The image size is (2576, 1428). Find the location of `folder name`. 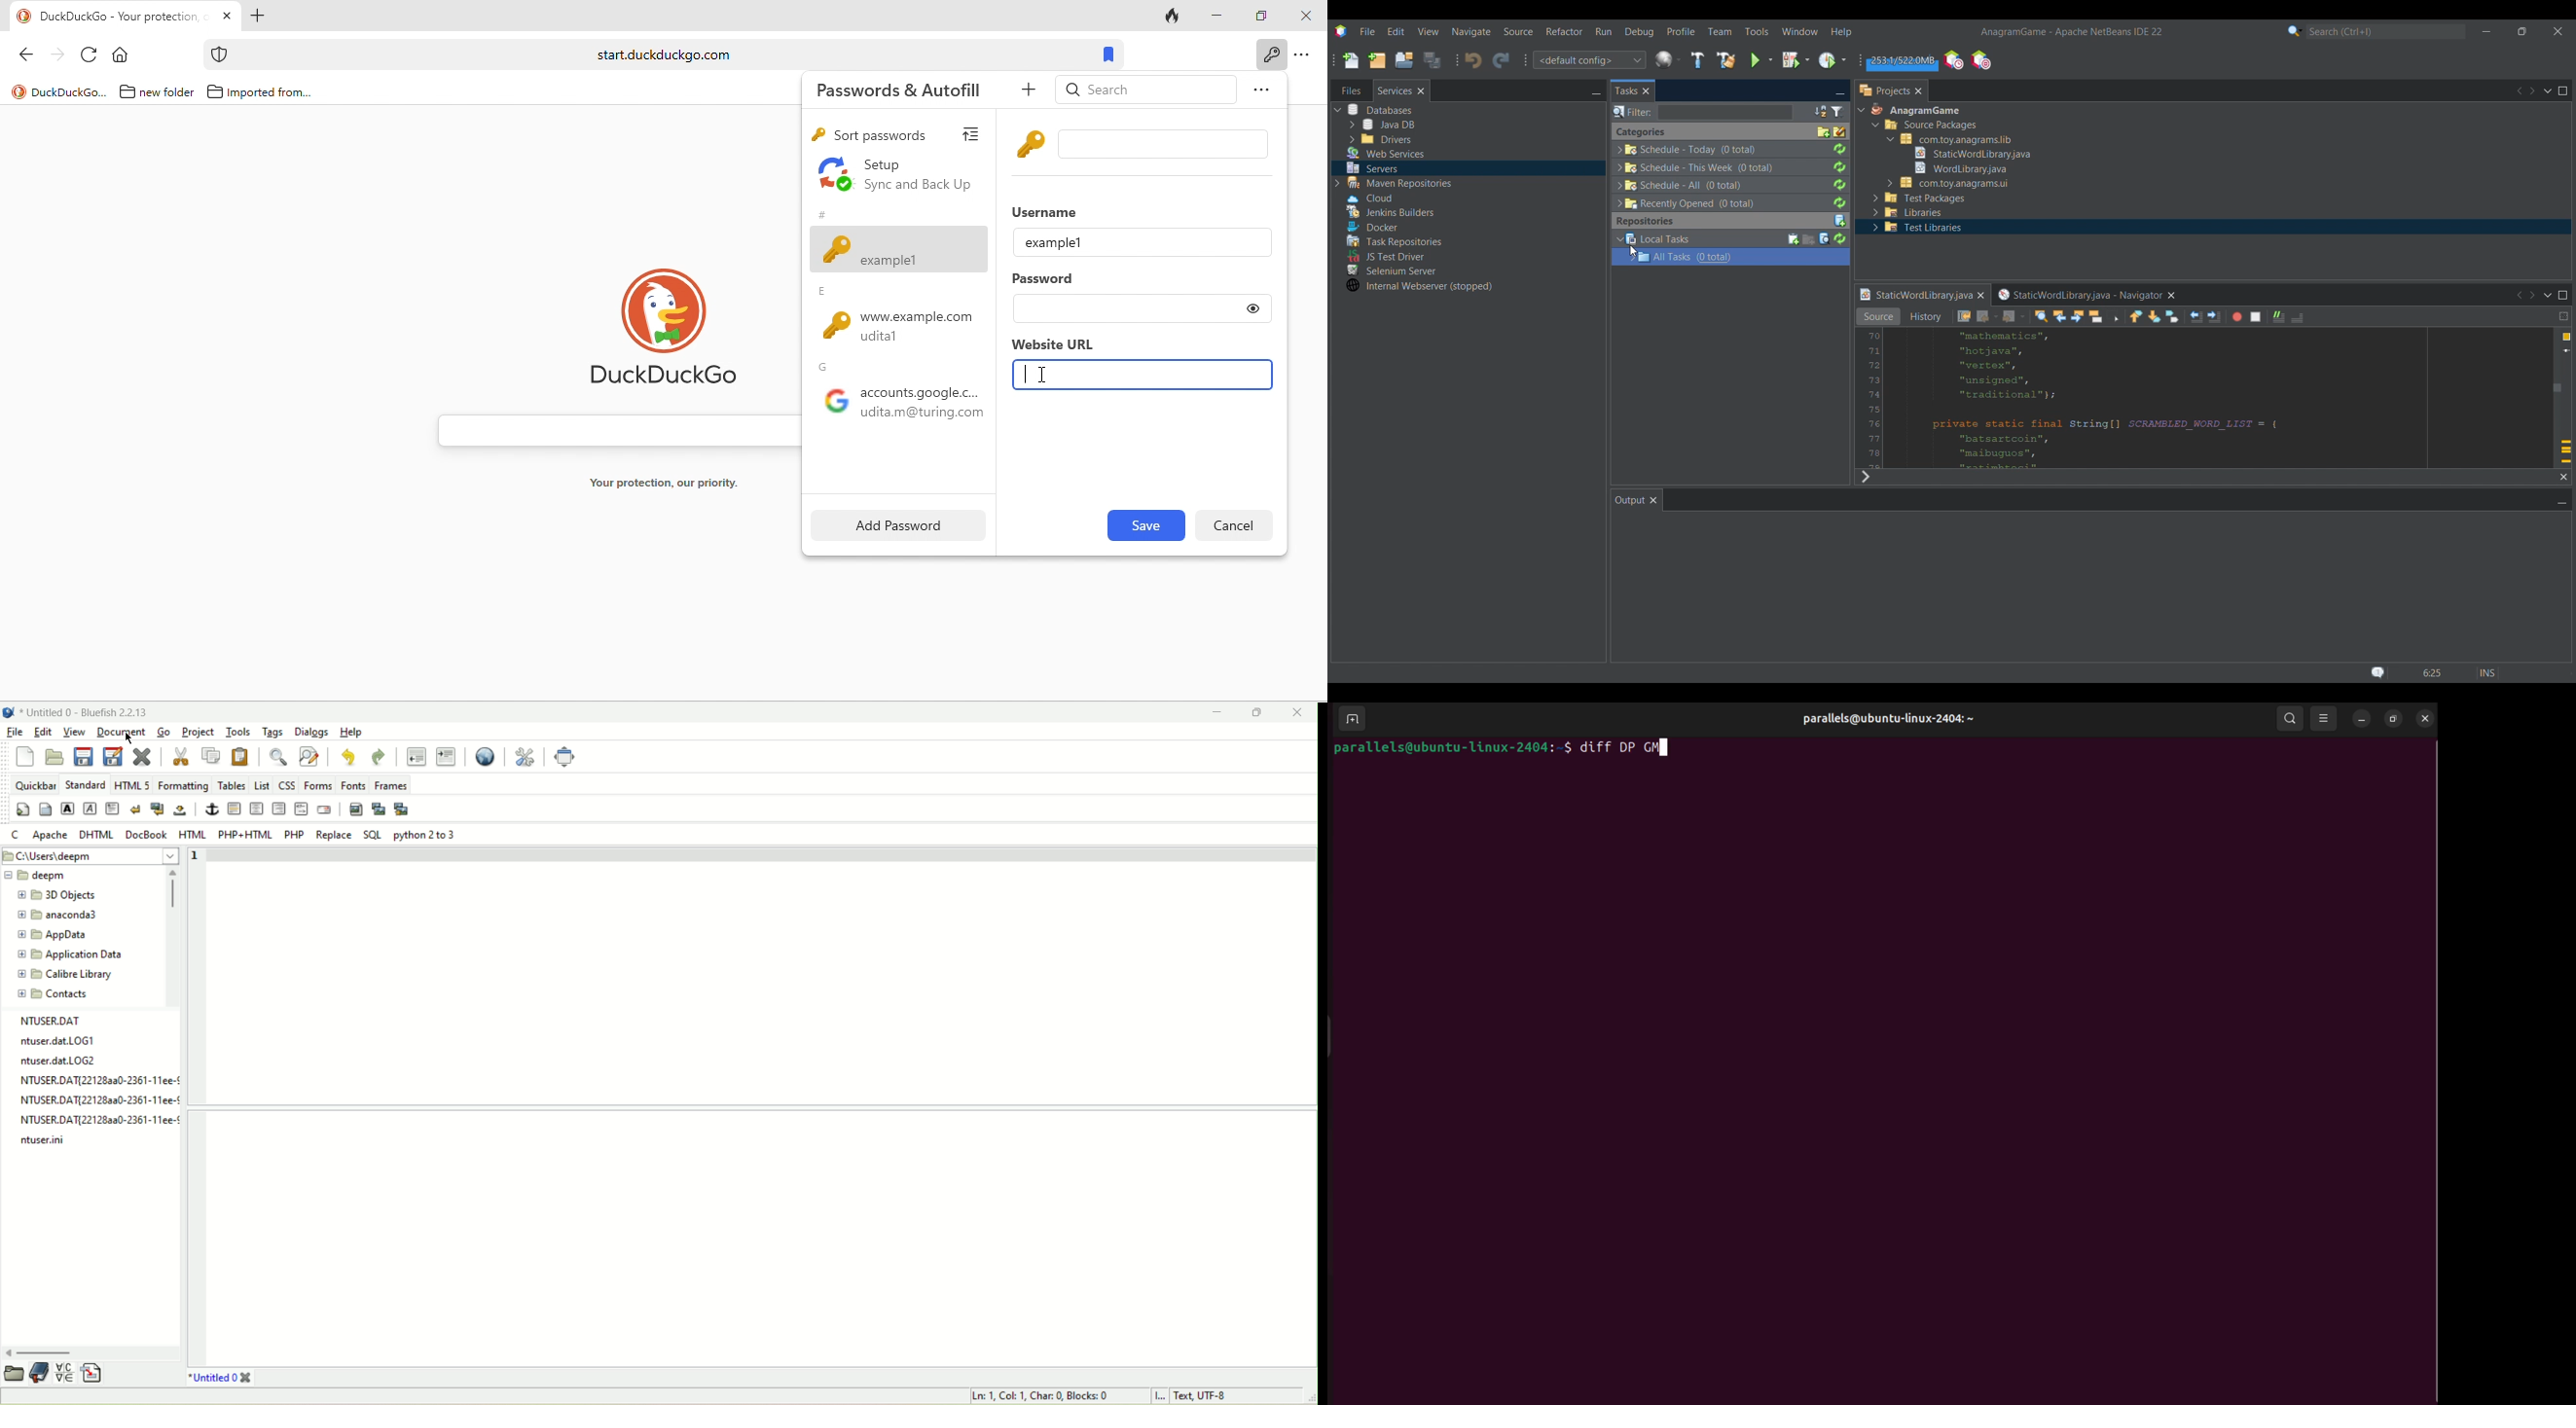

folder name is located at coordinates (65, 993).